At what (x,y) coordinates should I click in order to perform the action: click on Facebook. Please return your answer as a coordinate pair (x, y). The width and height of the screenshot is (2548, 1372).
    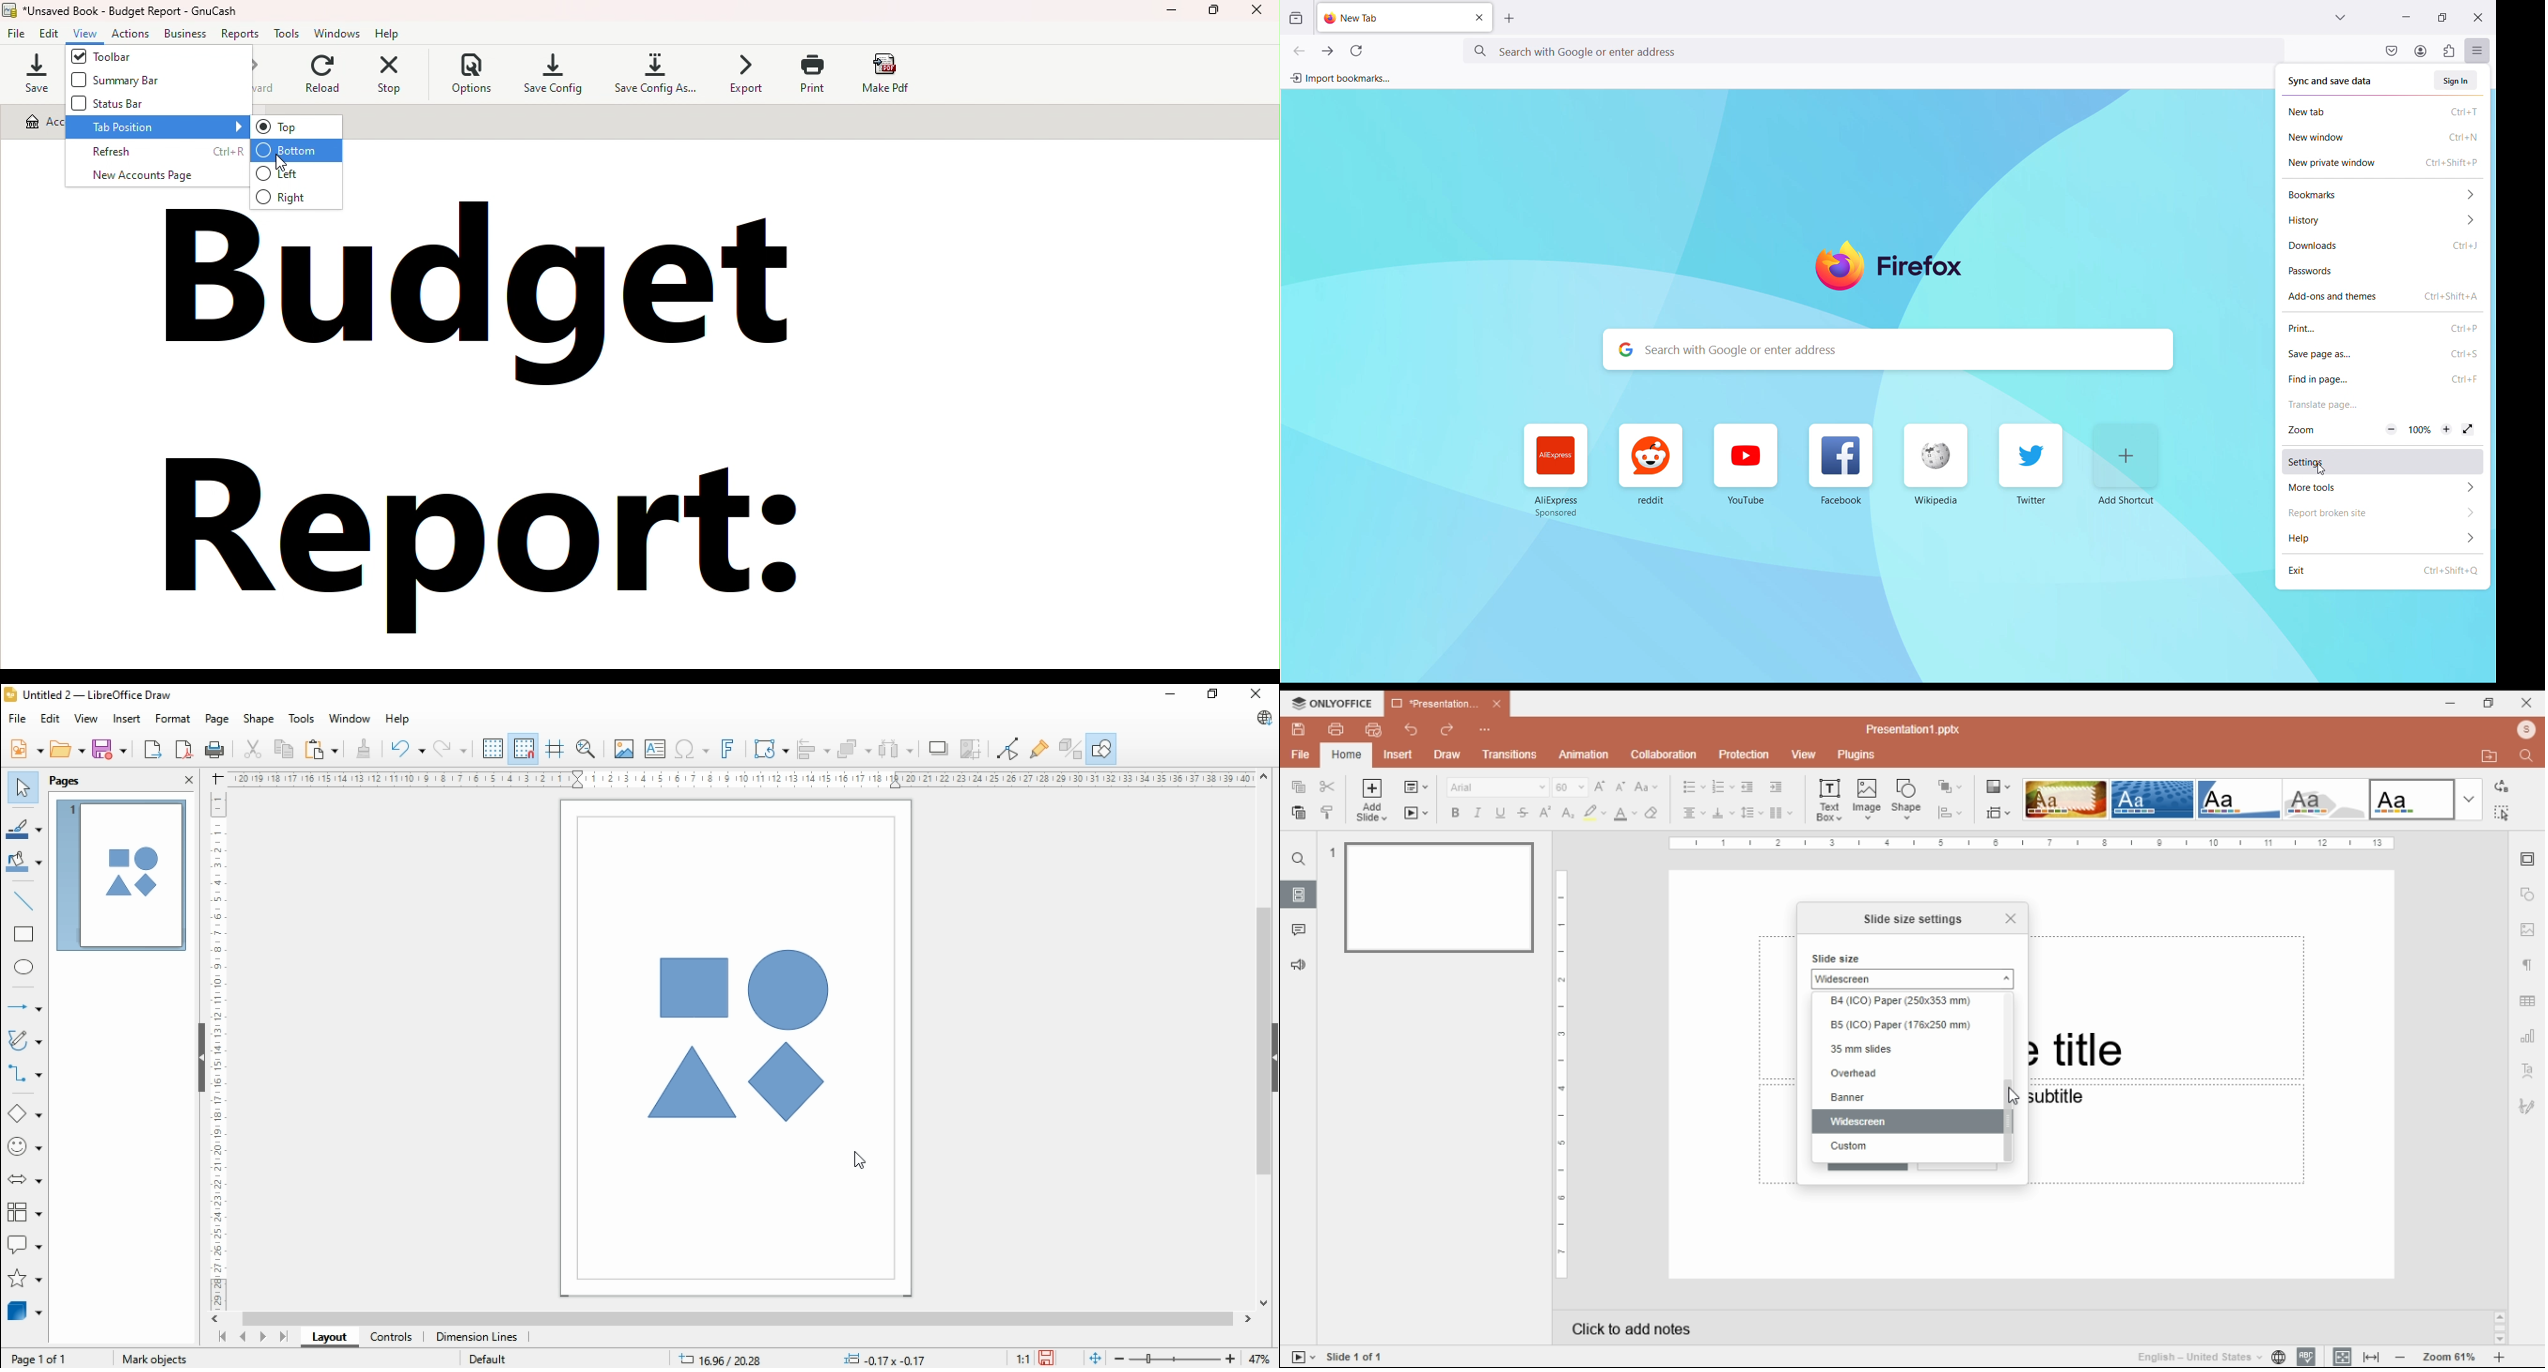
    Looking at the image, I should click on (1838, 467).